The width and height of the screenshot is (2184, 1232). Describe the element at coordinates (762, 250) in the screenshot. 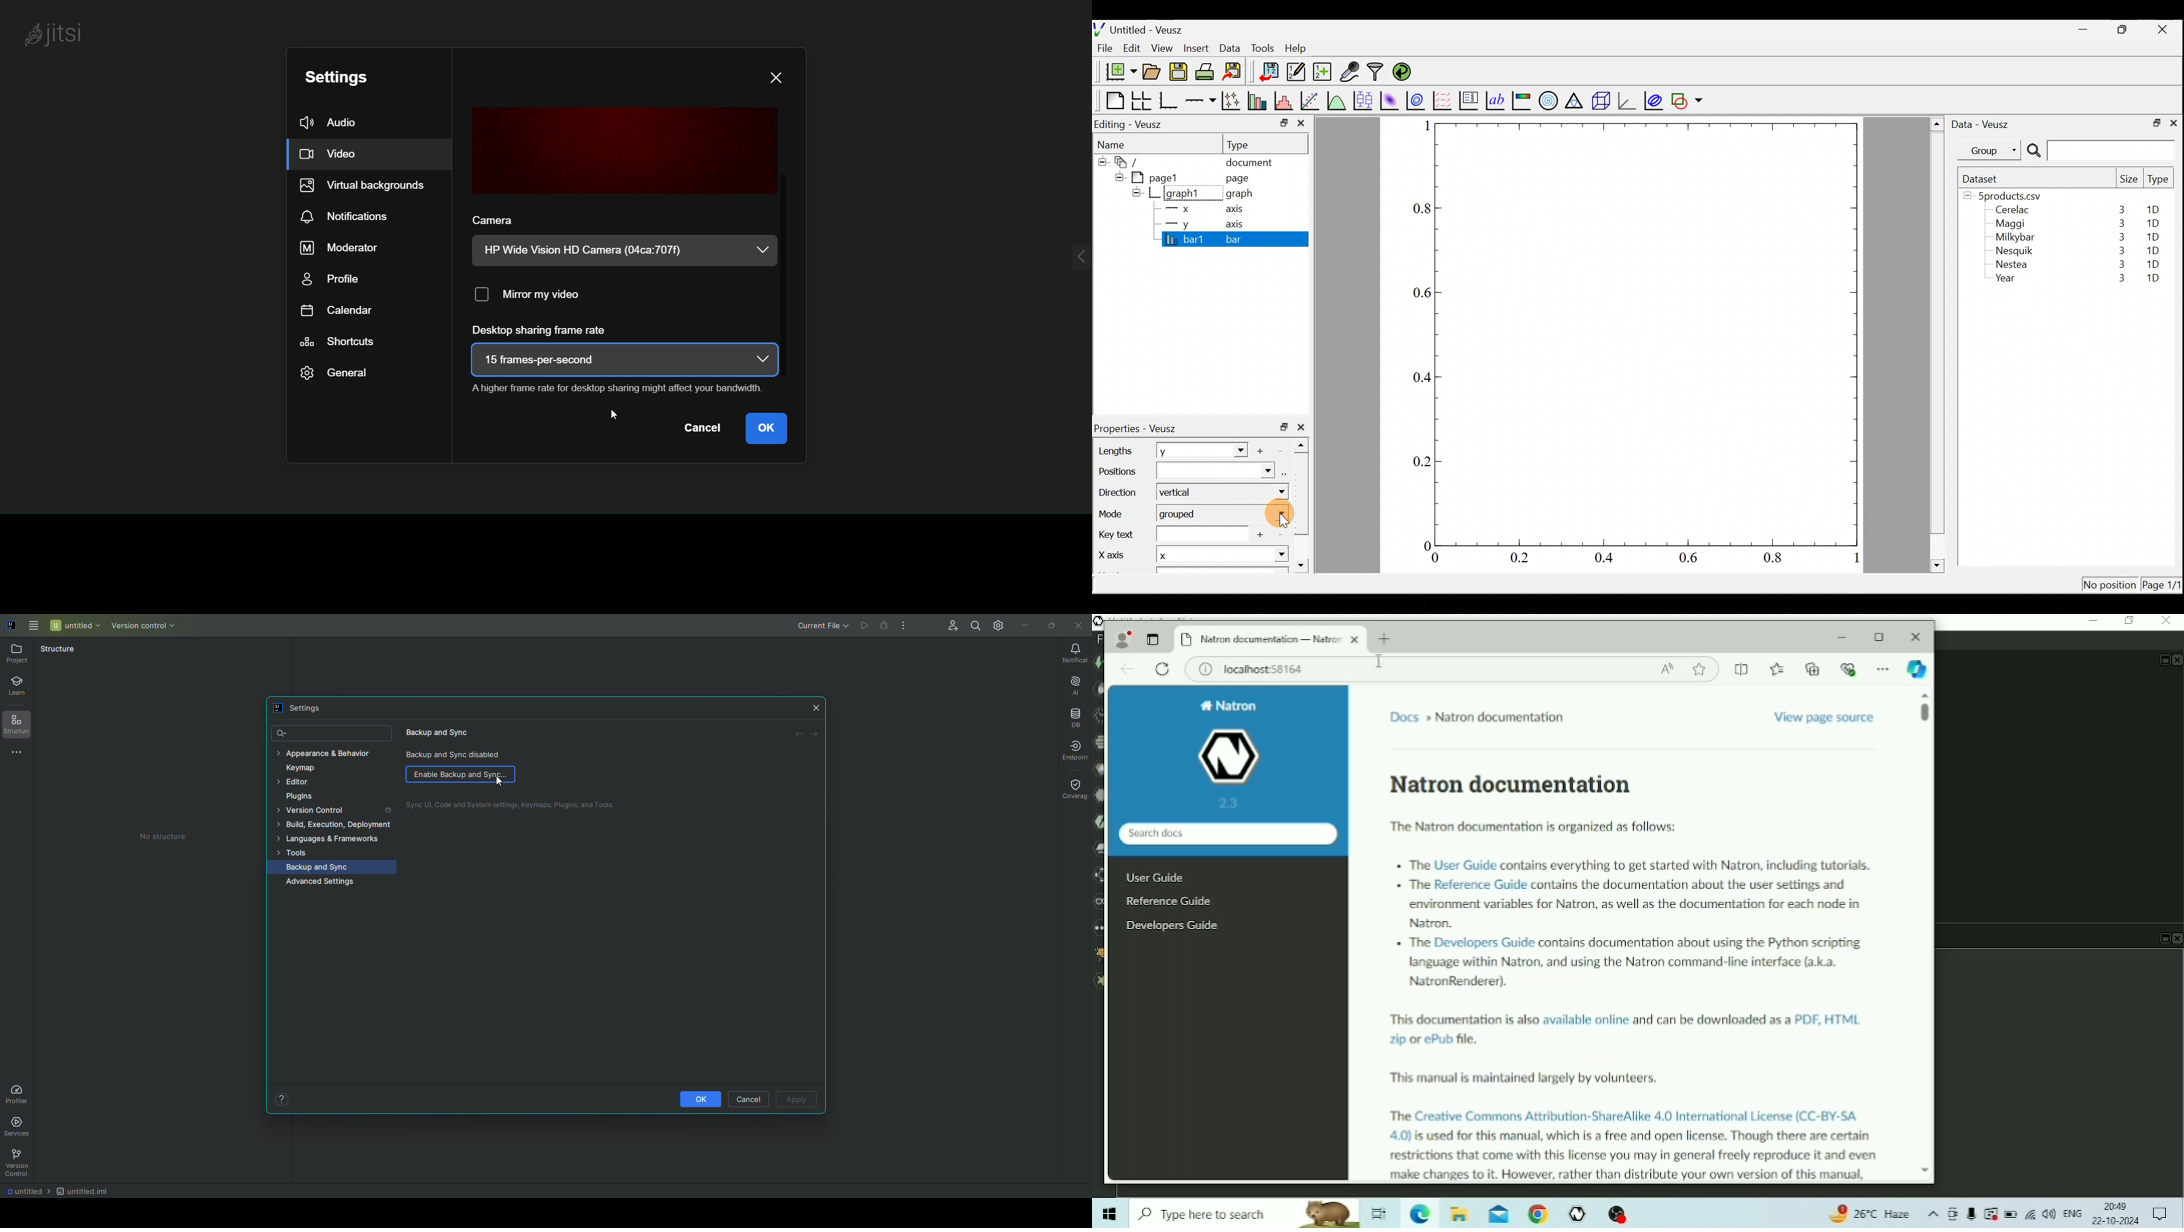

I see `dropdown` at that location.